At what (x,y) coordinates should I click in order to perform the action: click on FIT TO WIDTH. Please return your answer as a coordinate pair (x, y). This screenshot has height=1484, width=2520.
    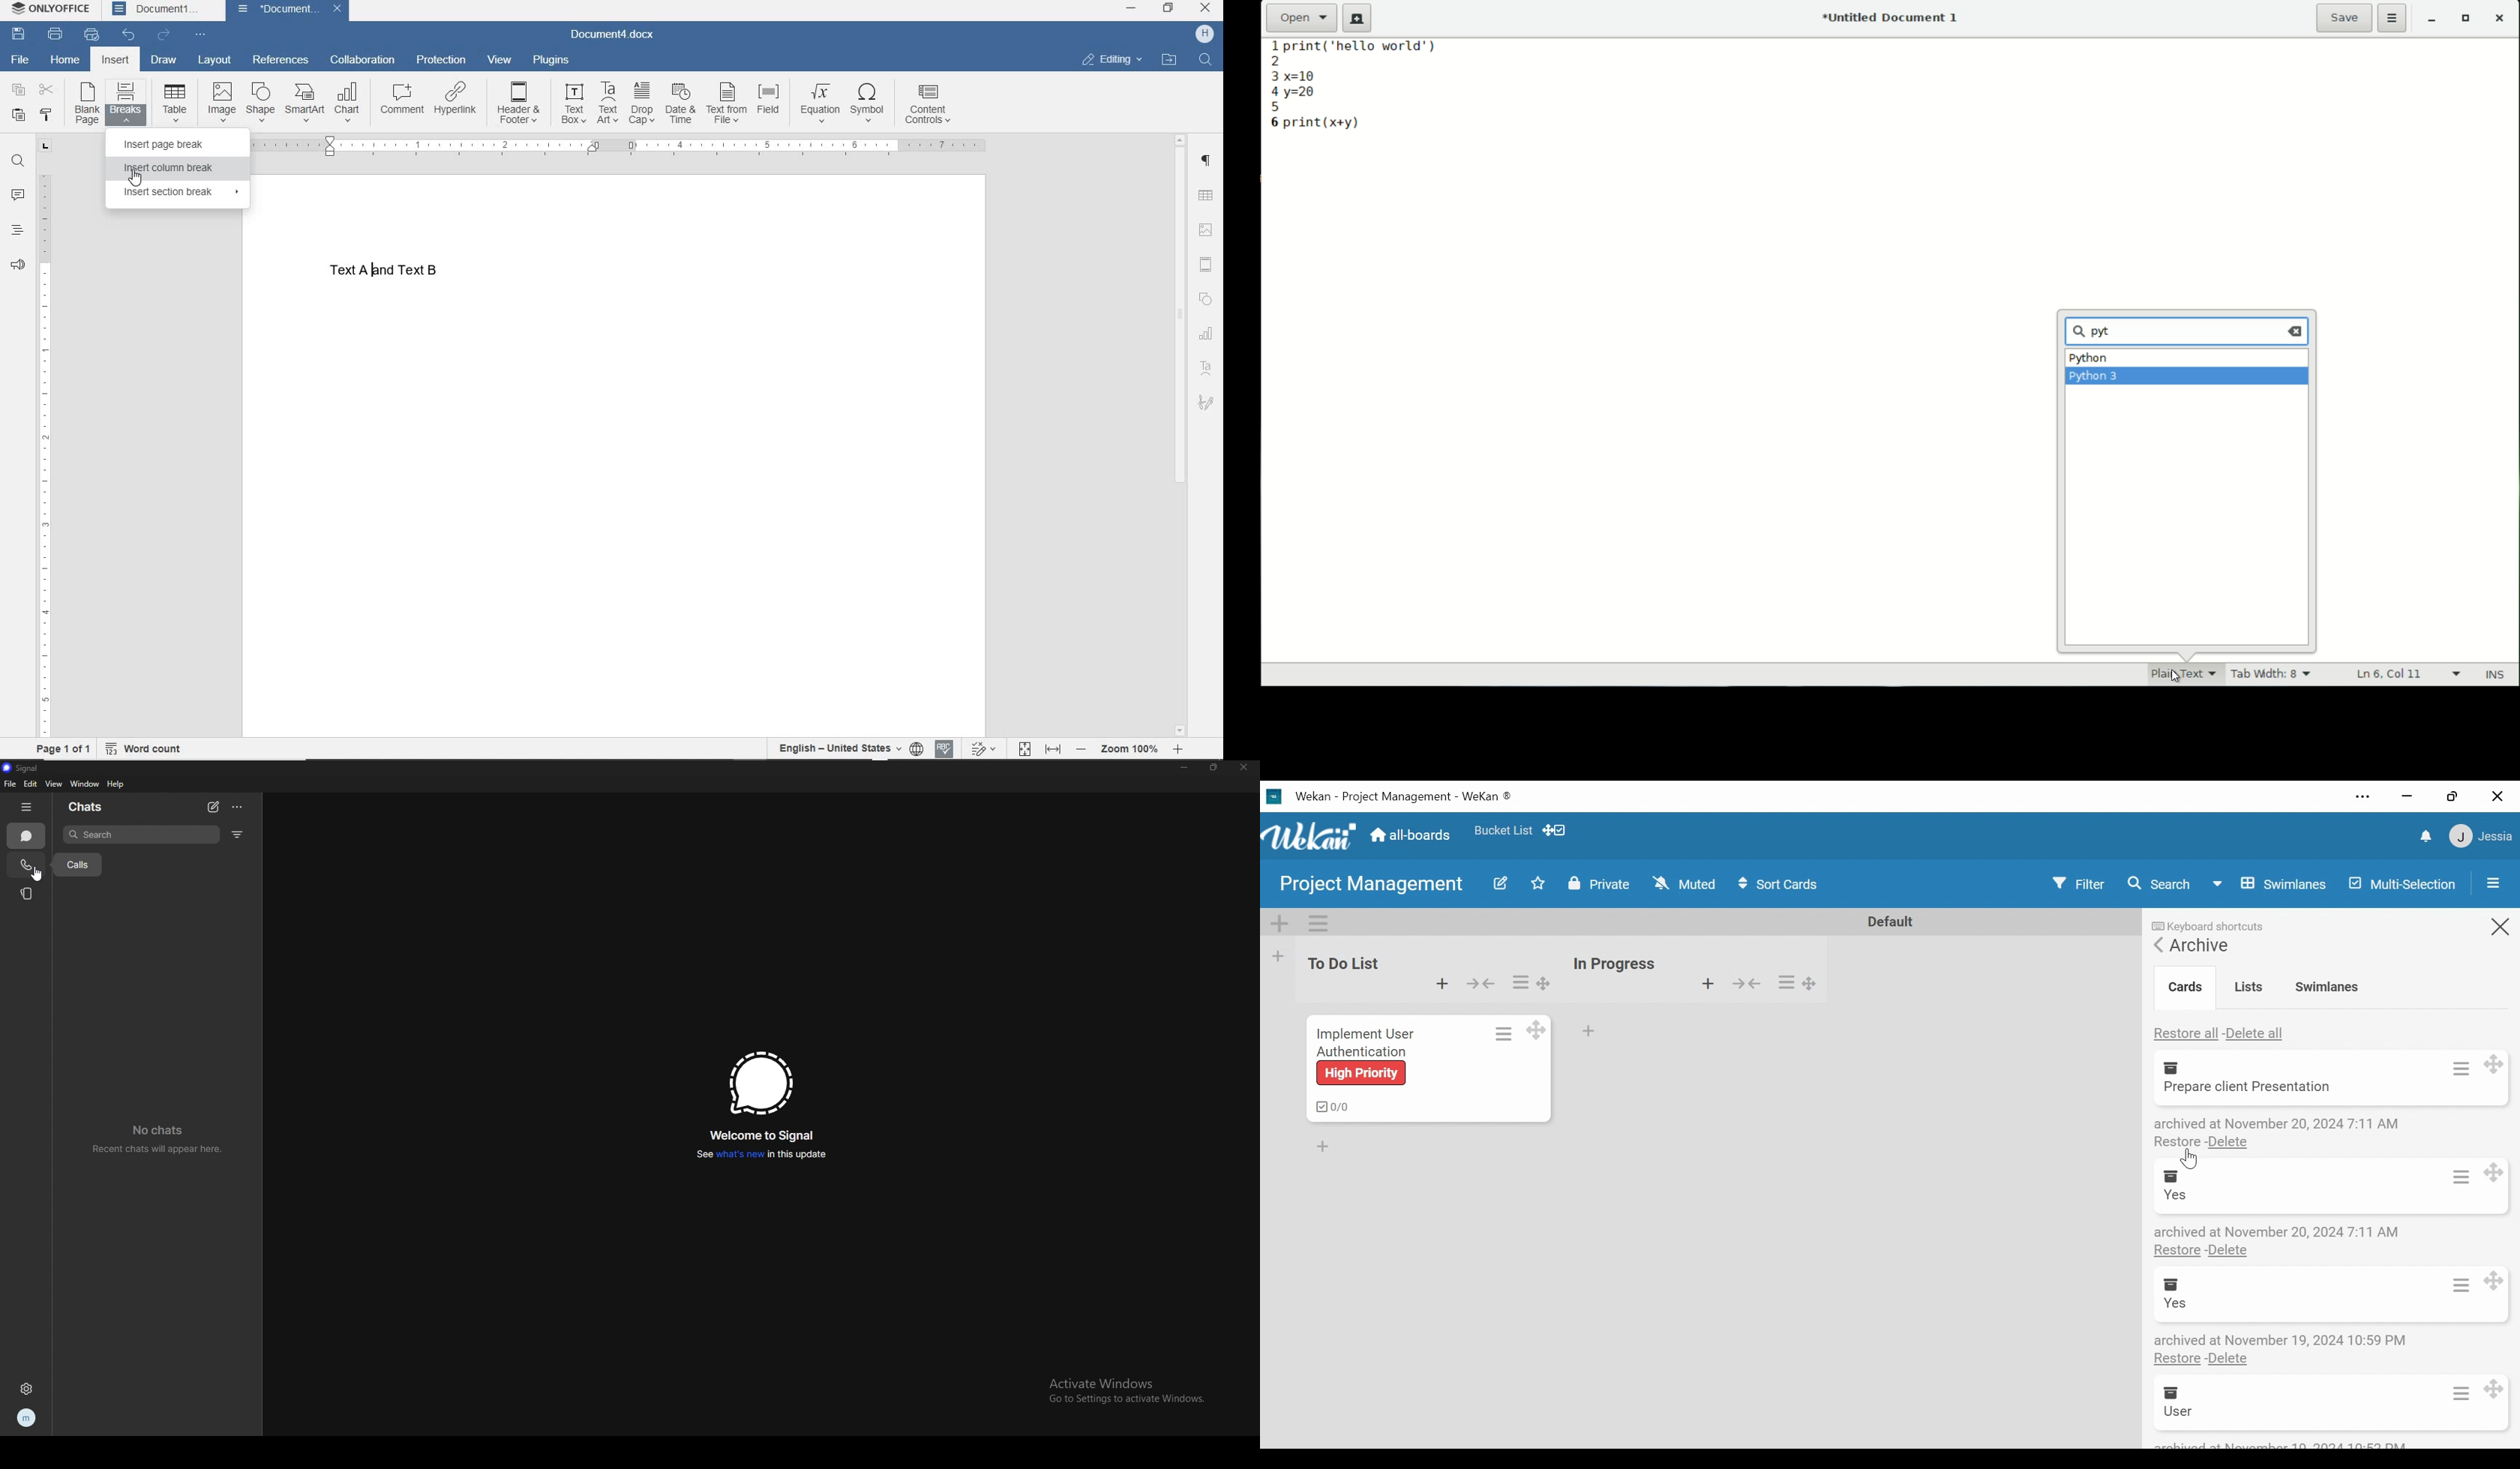
    Looking at the image, I should click on (1055, 747).